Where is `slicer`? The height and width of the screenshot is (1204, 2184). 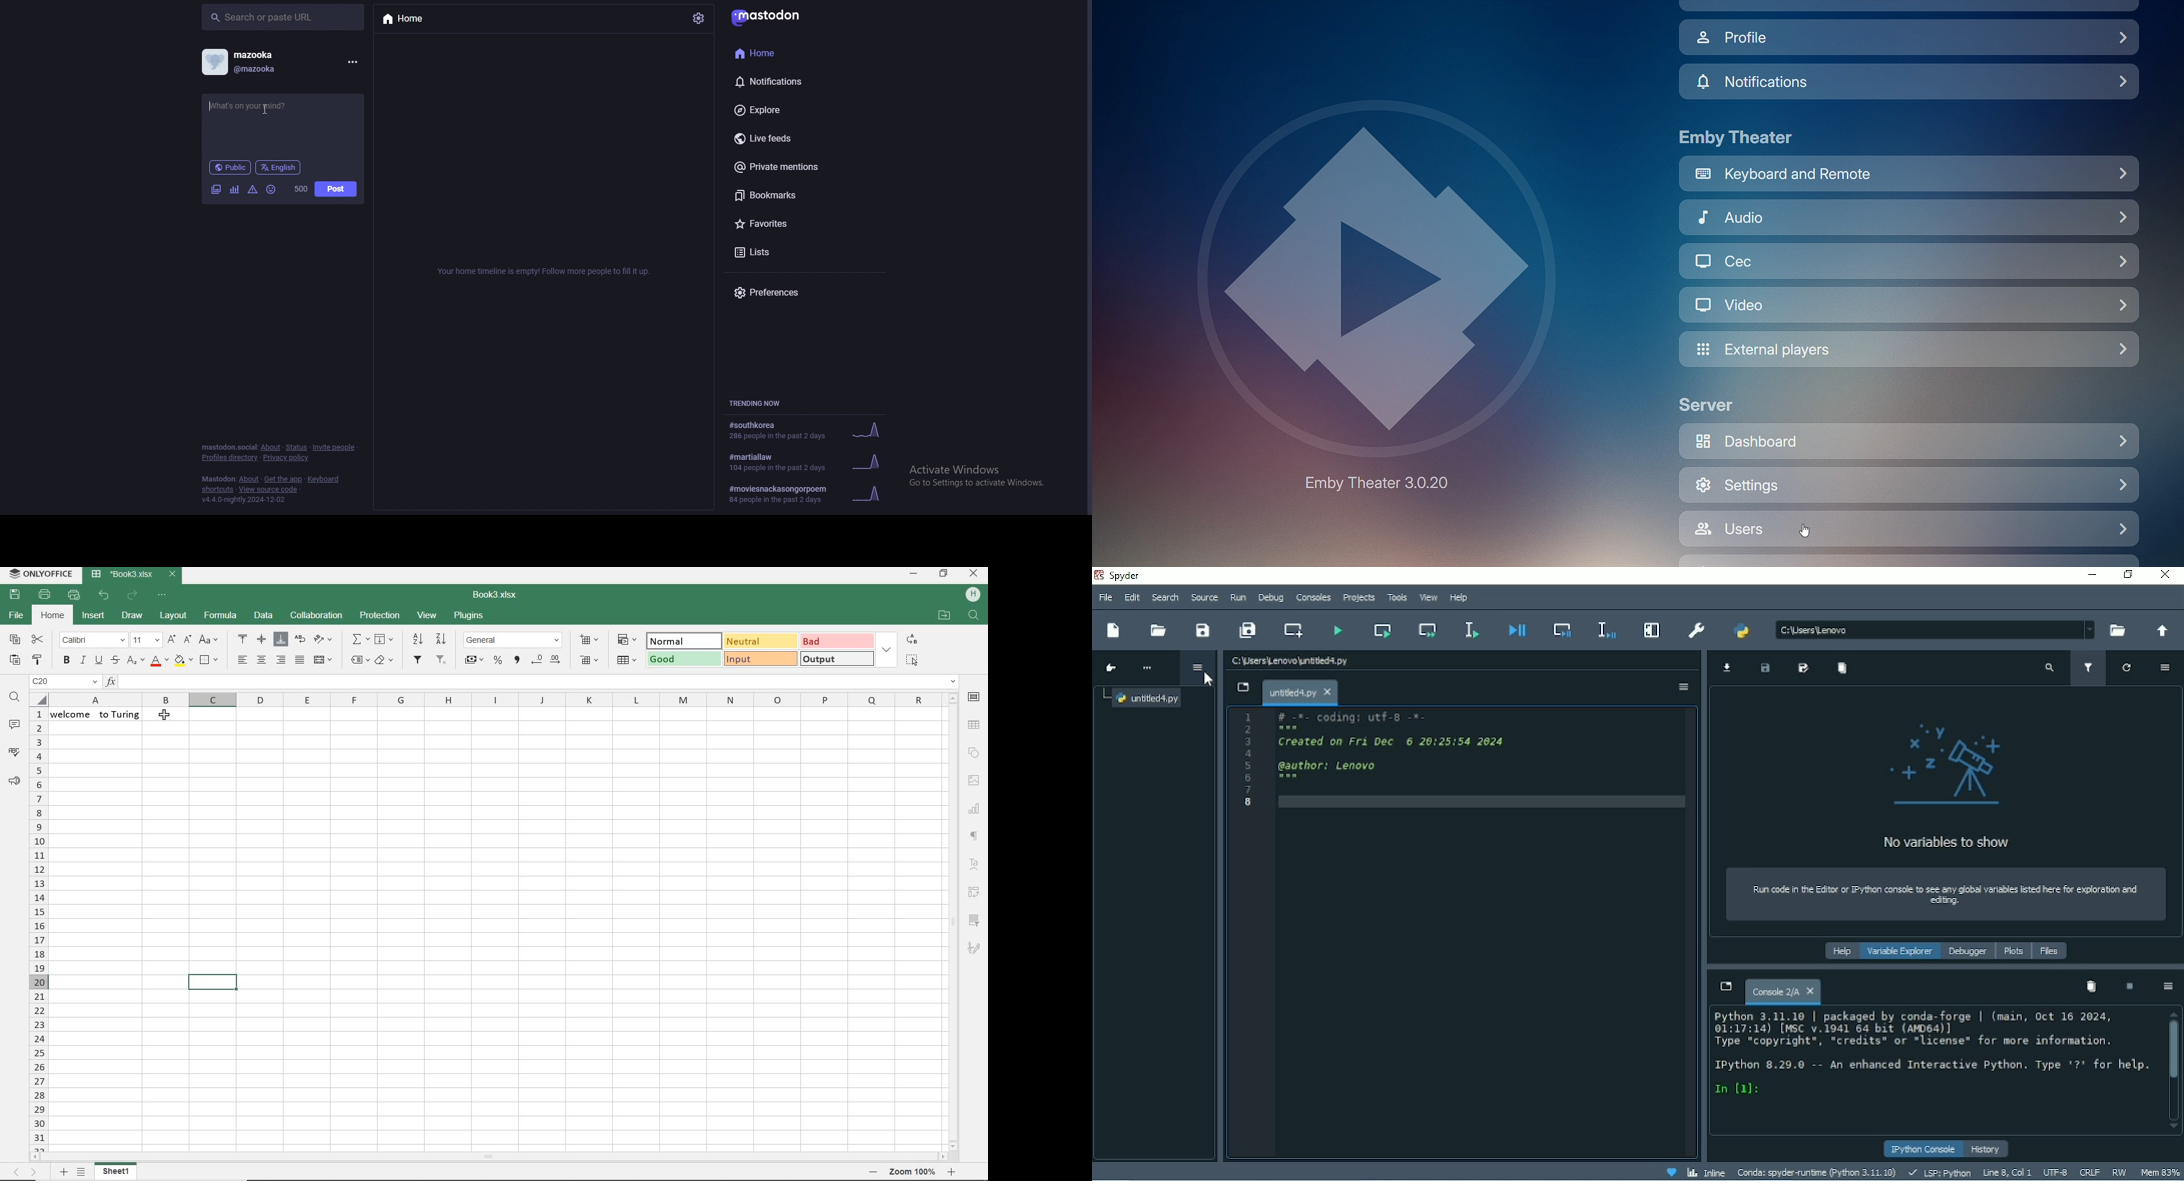 slicer is located at coordinates (975, 919).